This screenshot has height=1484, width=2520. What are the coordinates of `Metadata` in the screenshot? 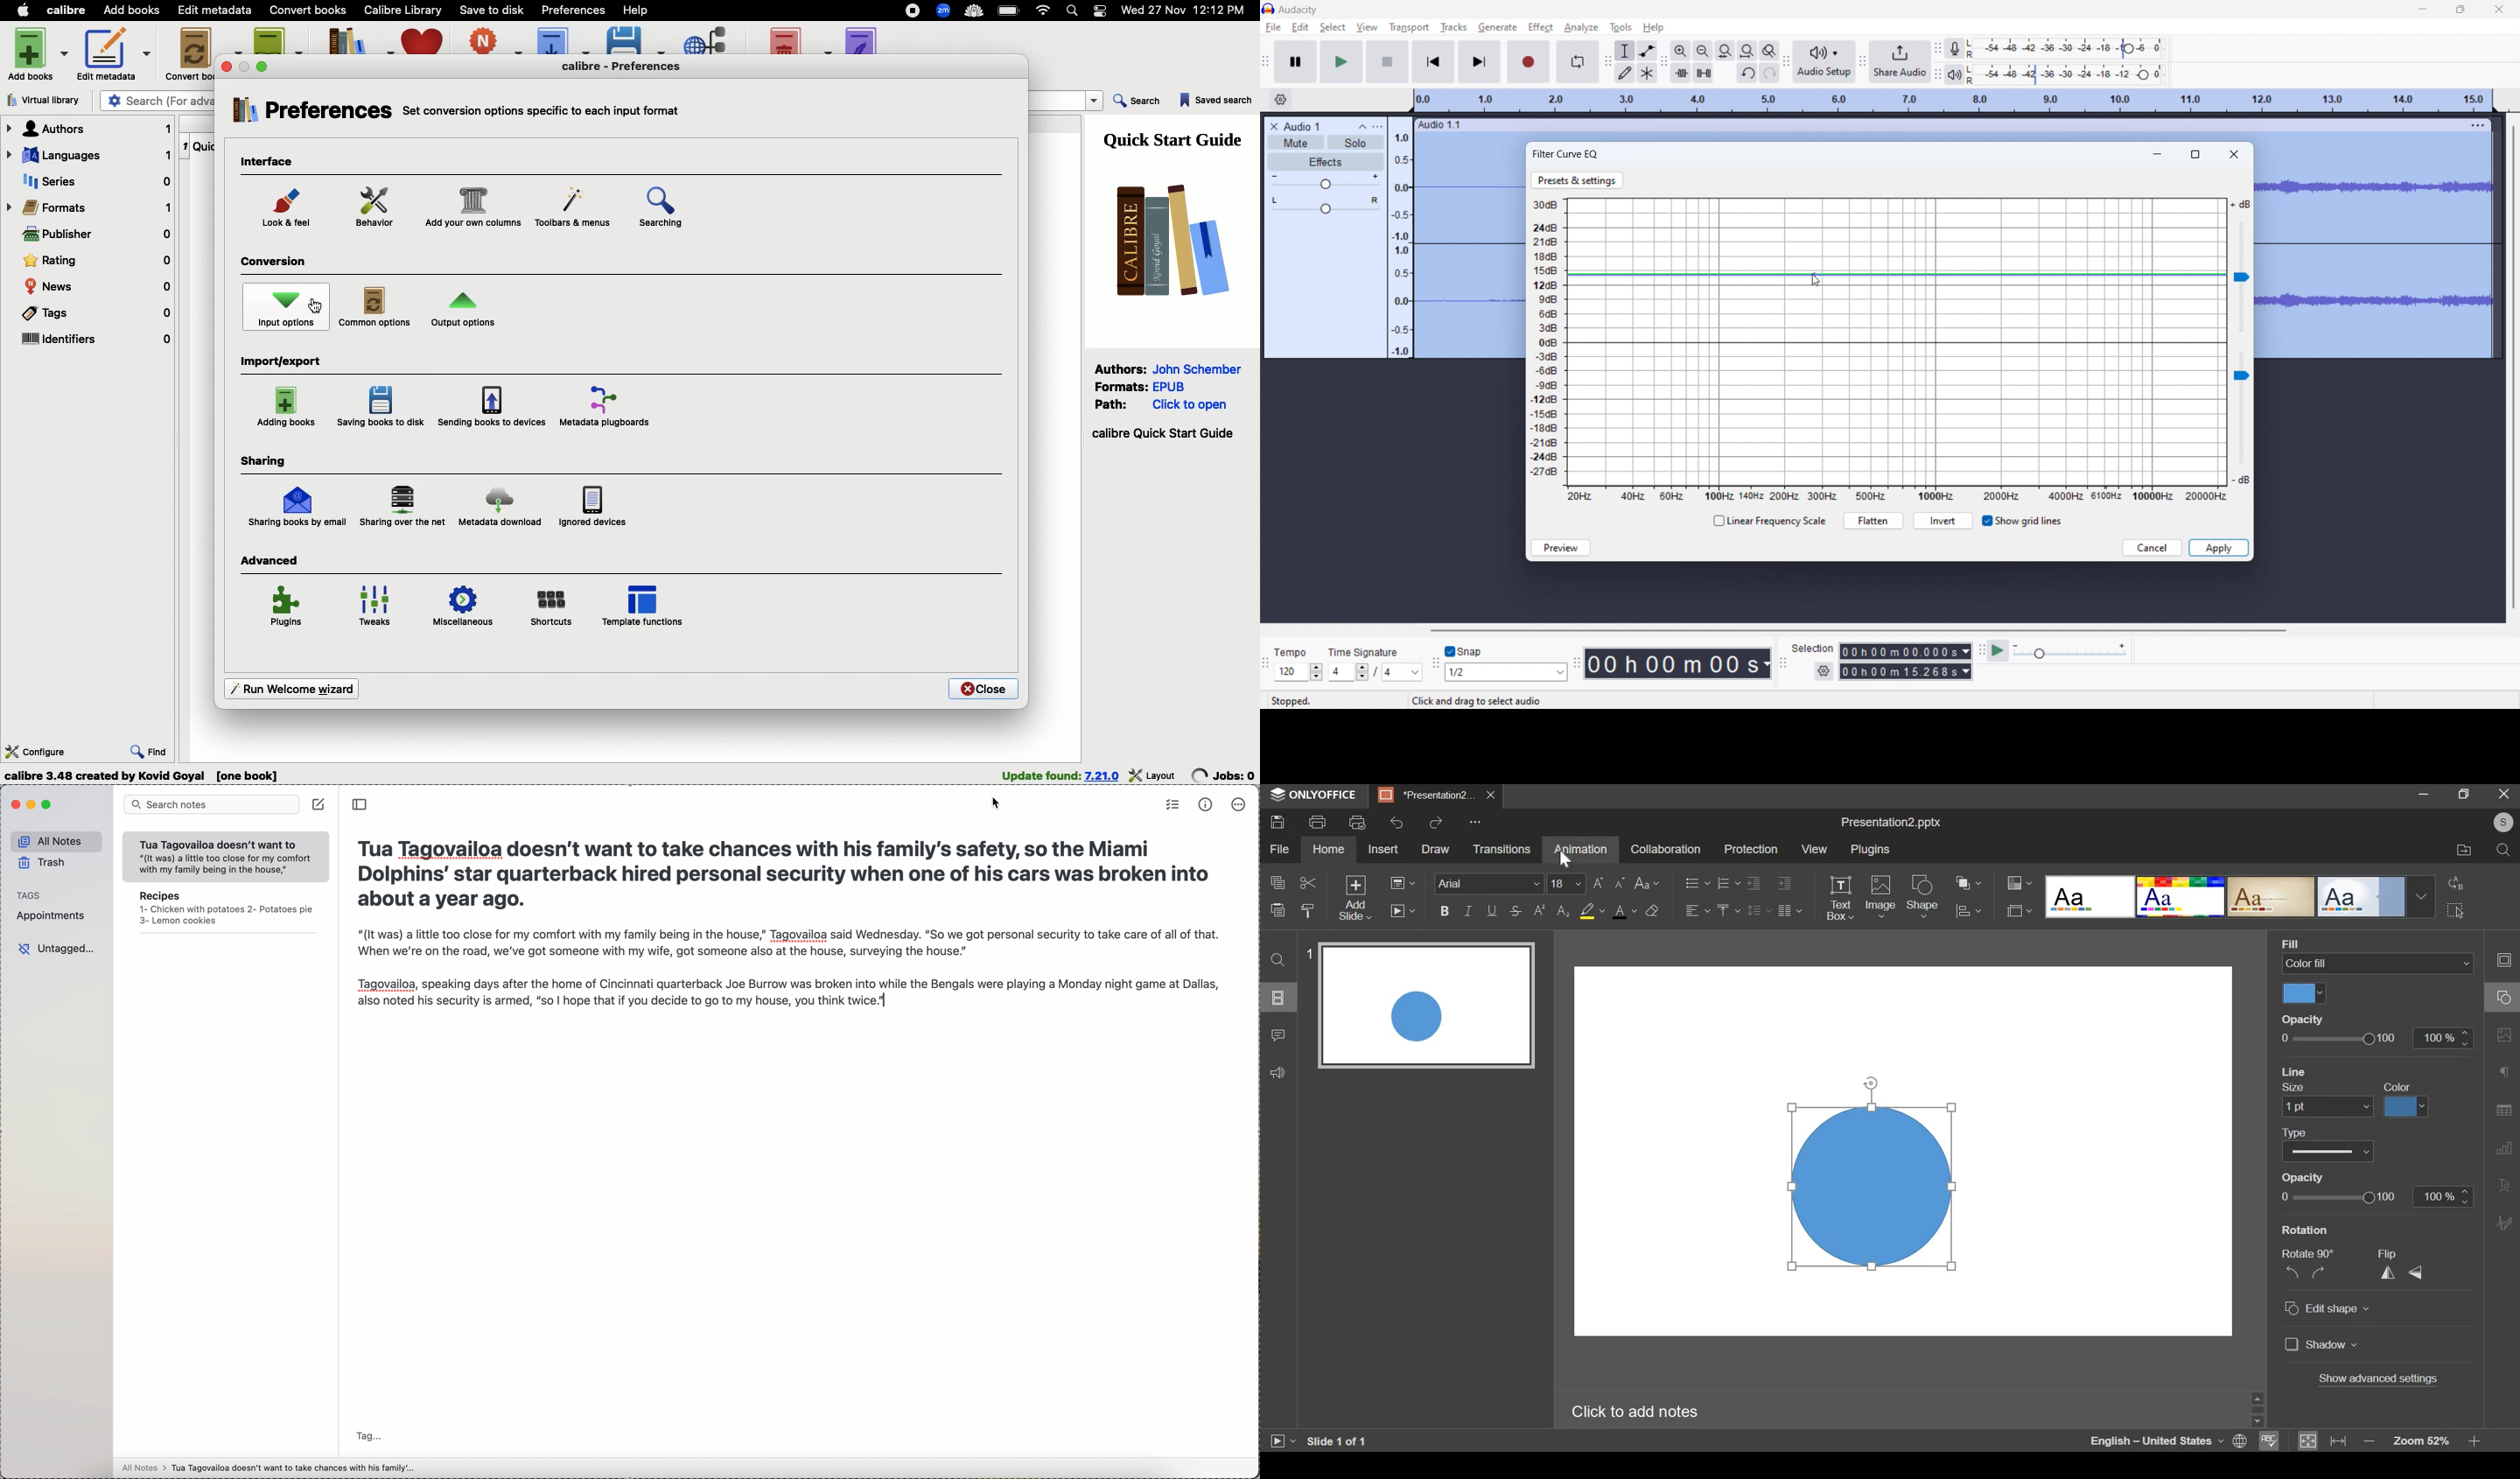 It's located at (610, 405).